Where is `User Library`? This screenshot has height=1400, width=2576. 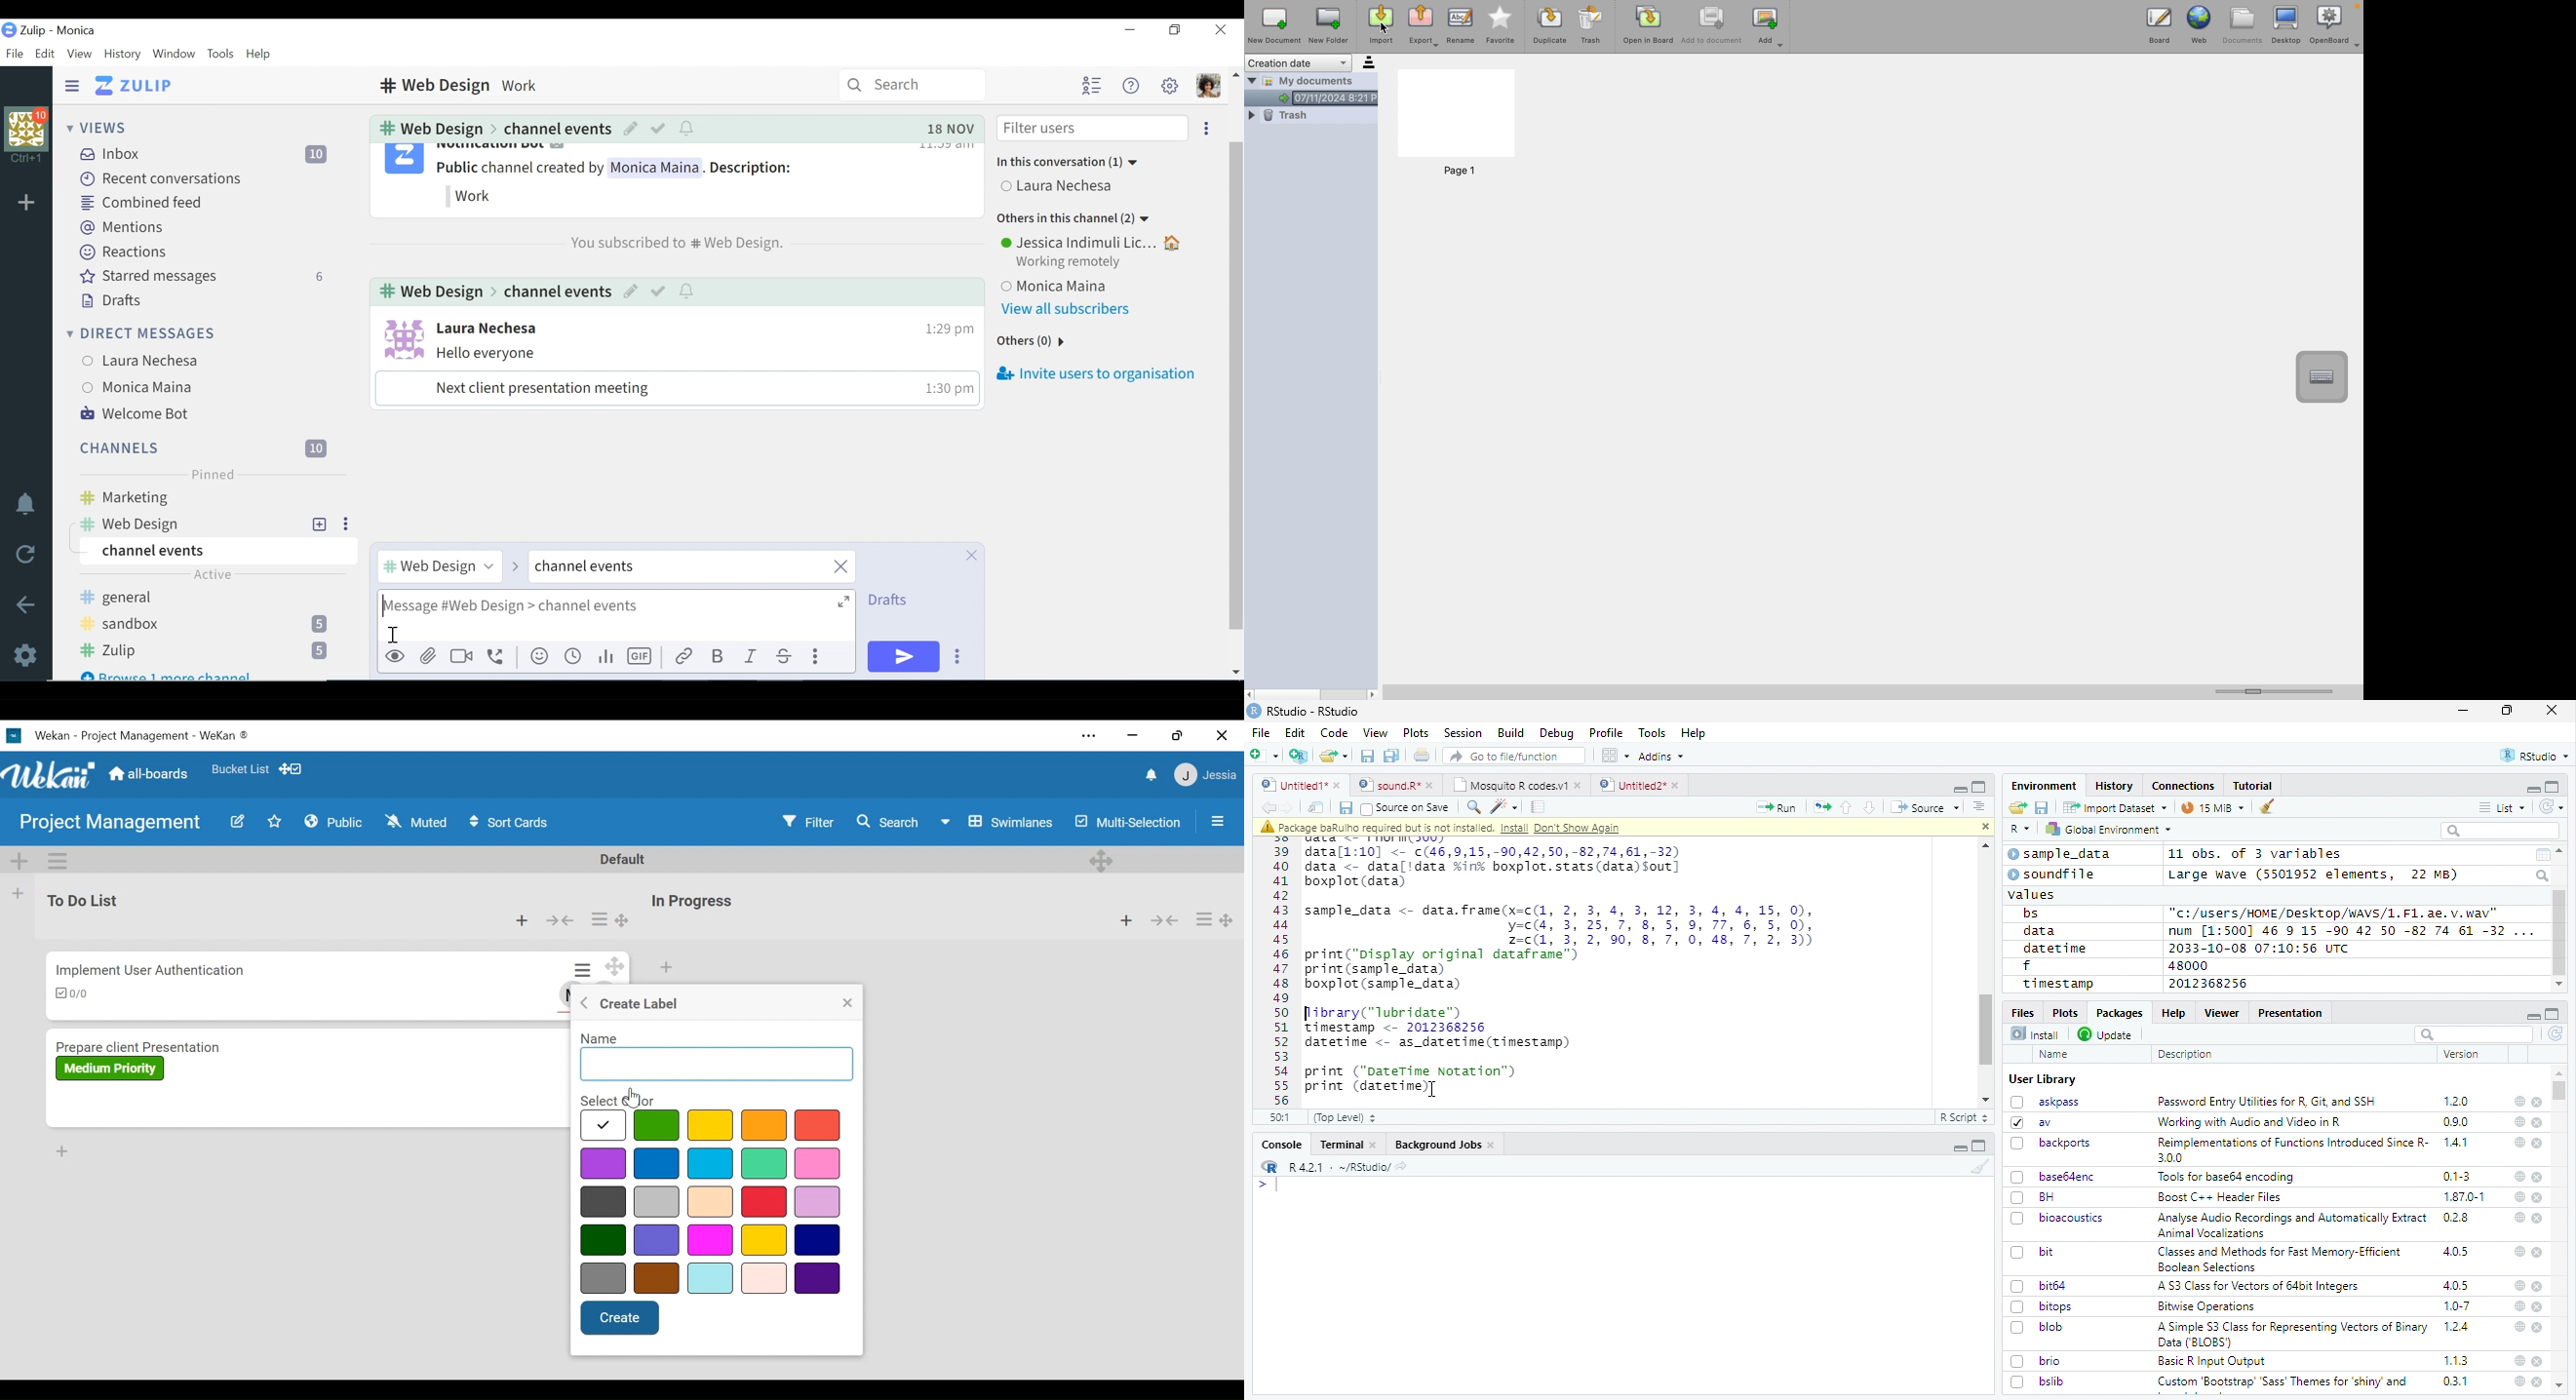 User Library is located at coordinates (2043, 1079).